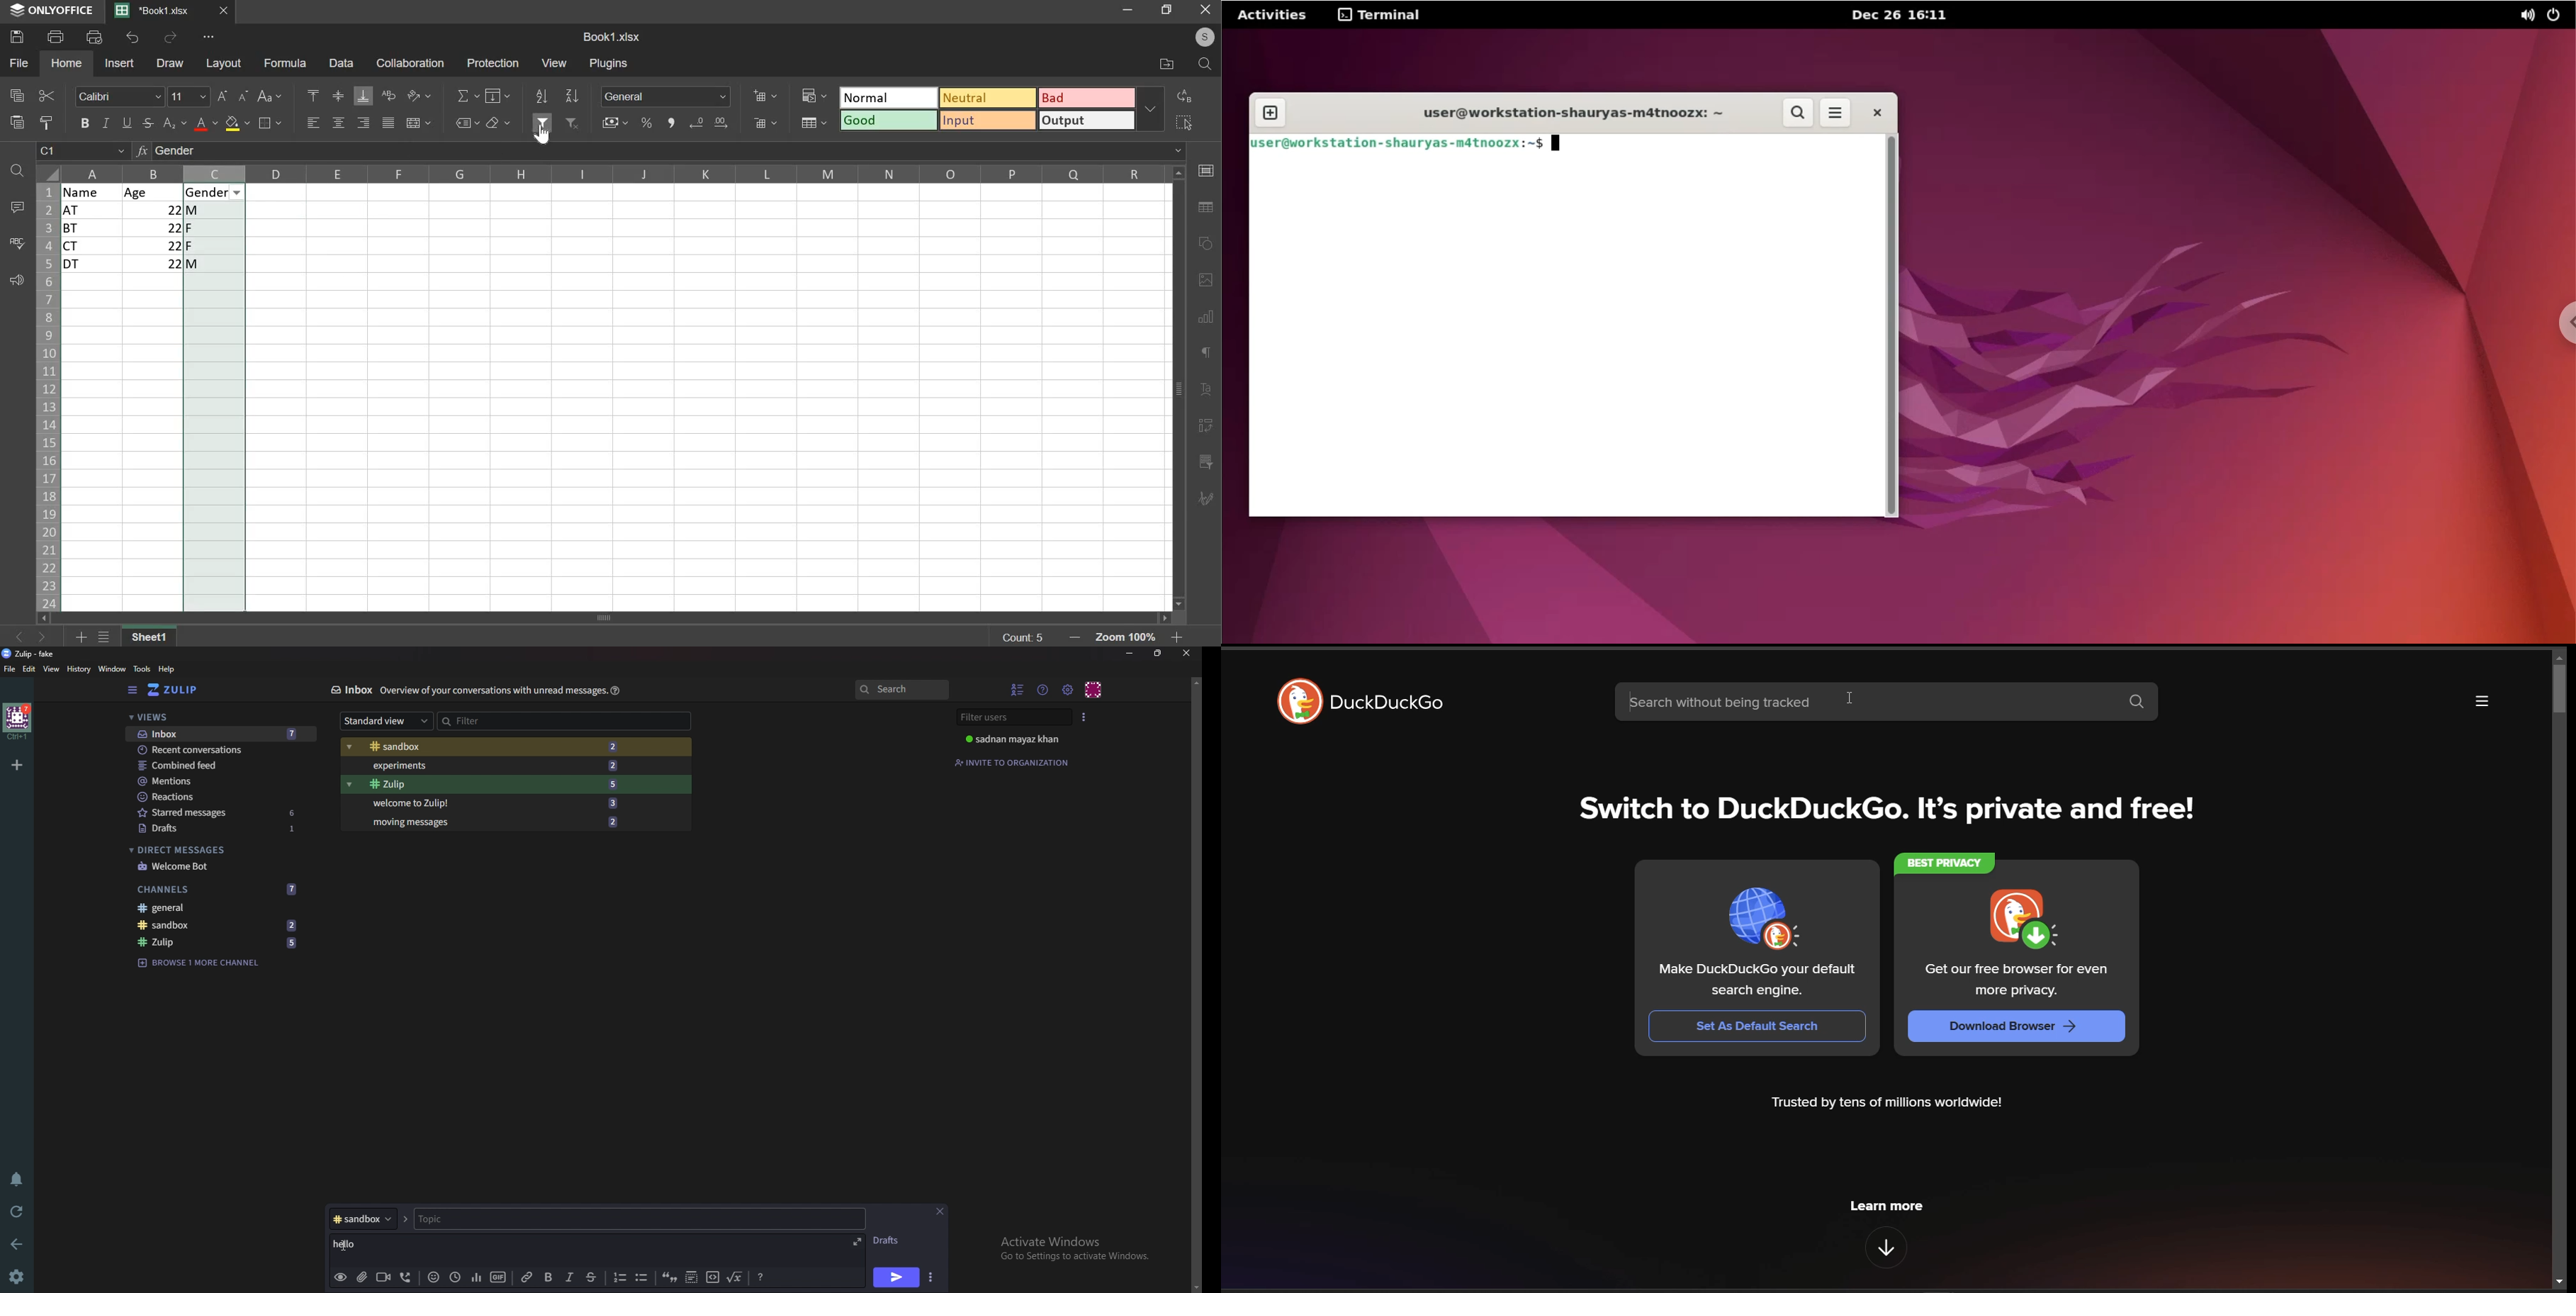 The image size is (2576, 1316). What do you see at coordinates (349, 1243) in the screenshot?
I see `hello` at bounding box center [349, 1243].